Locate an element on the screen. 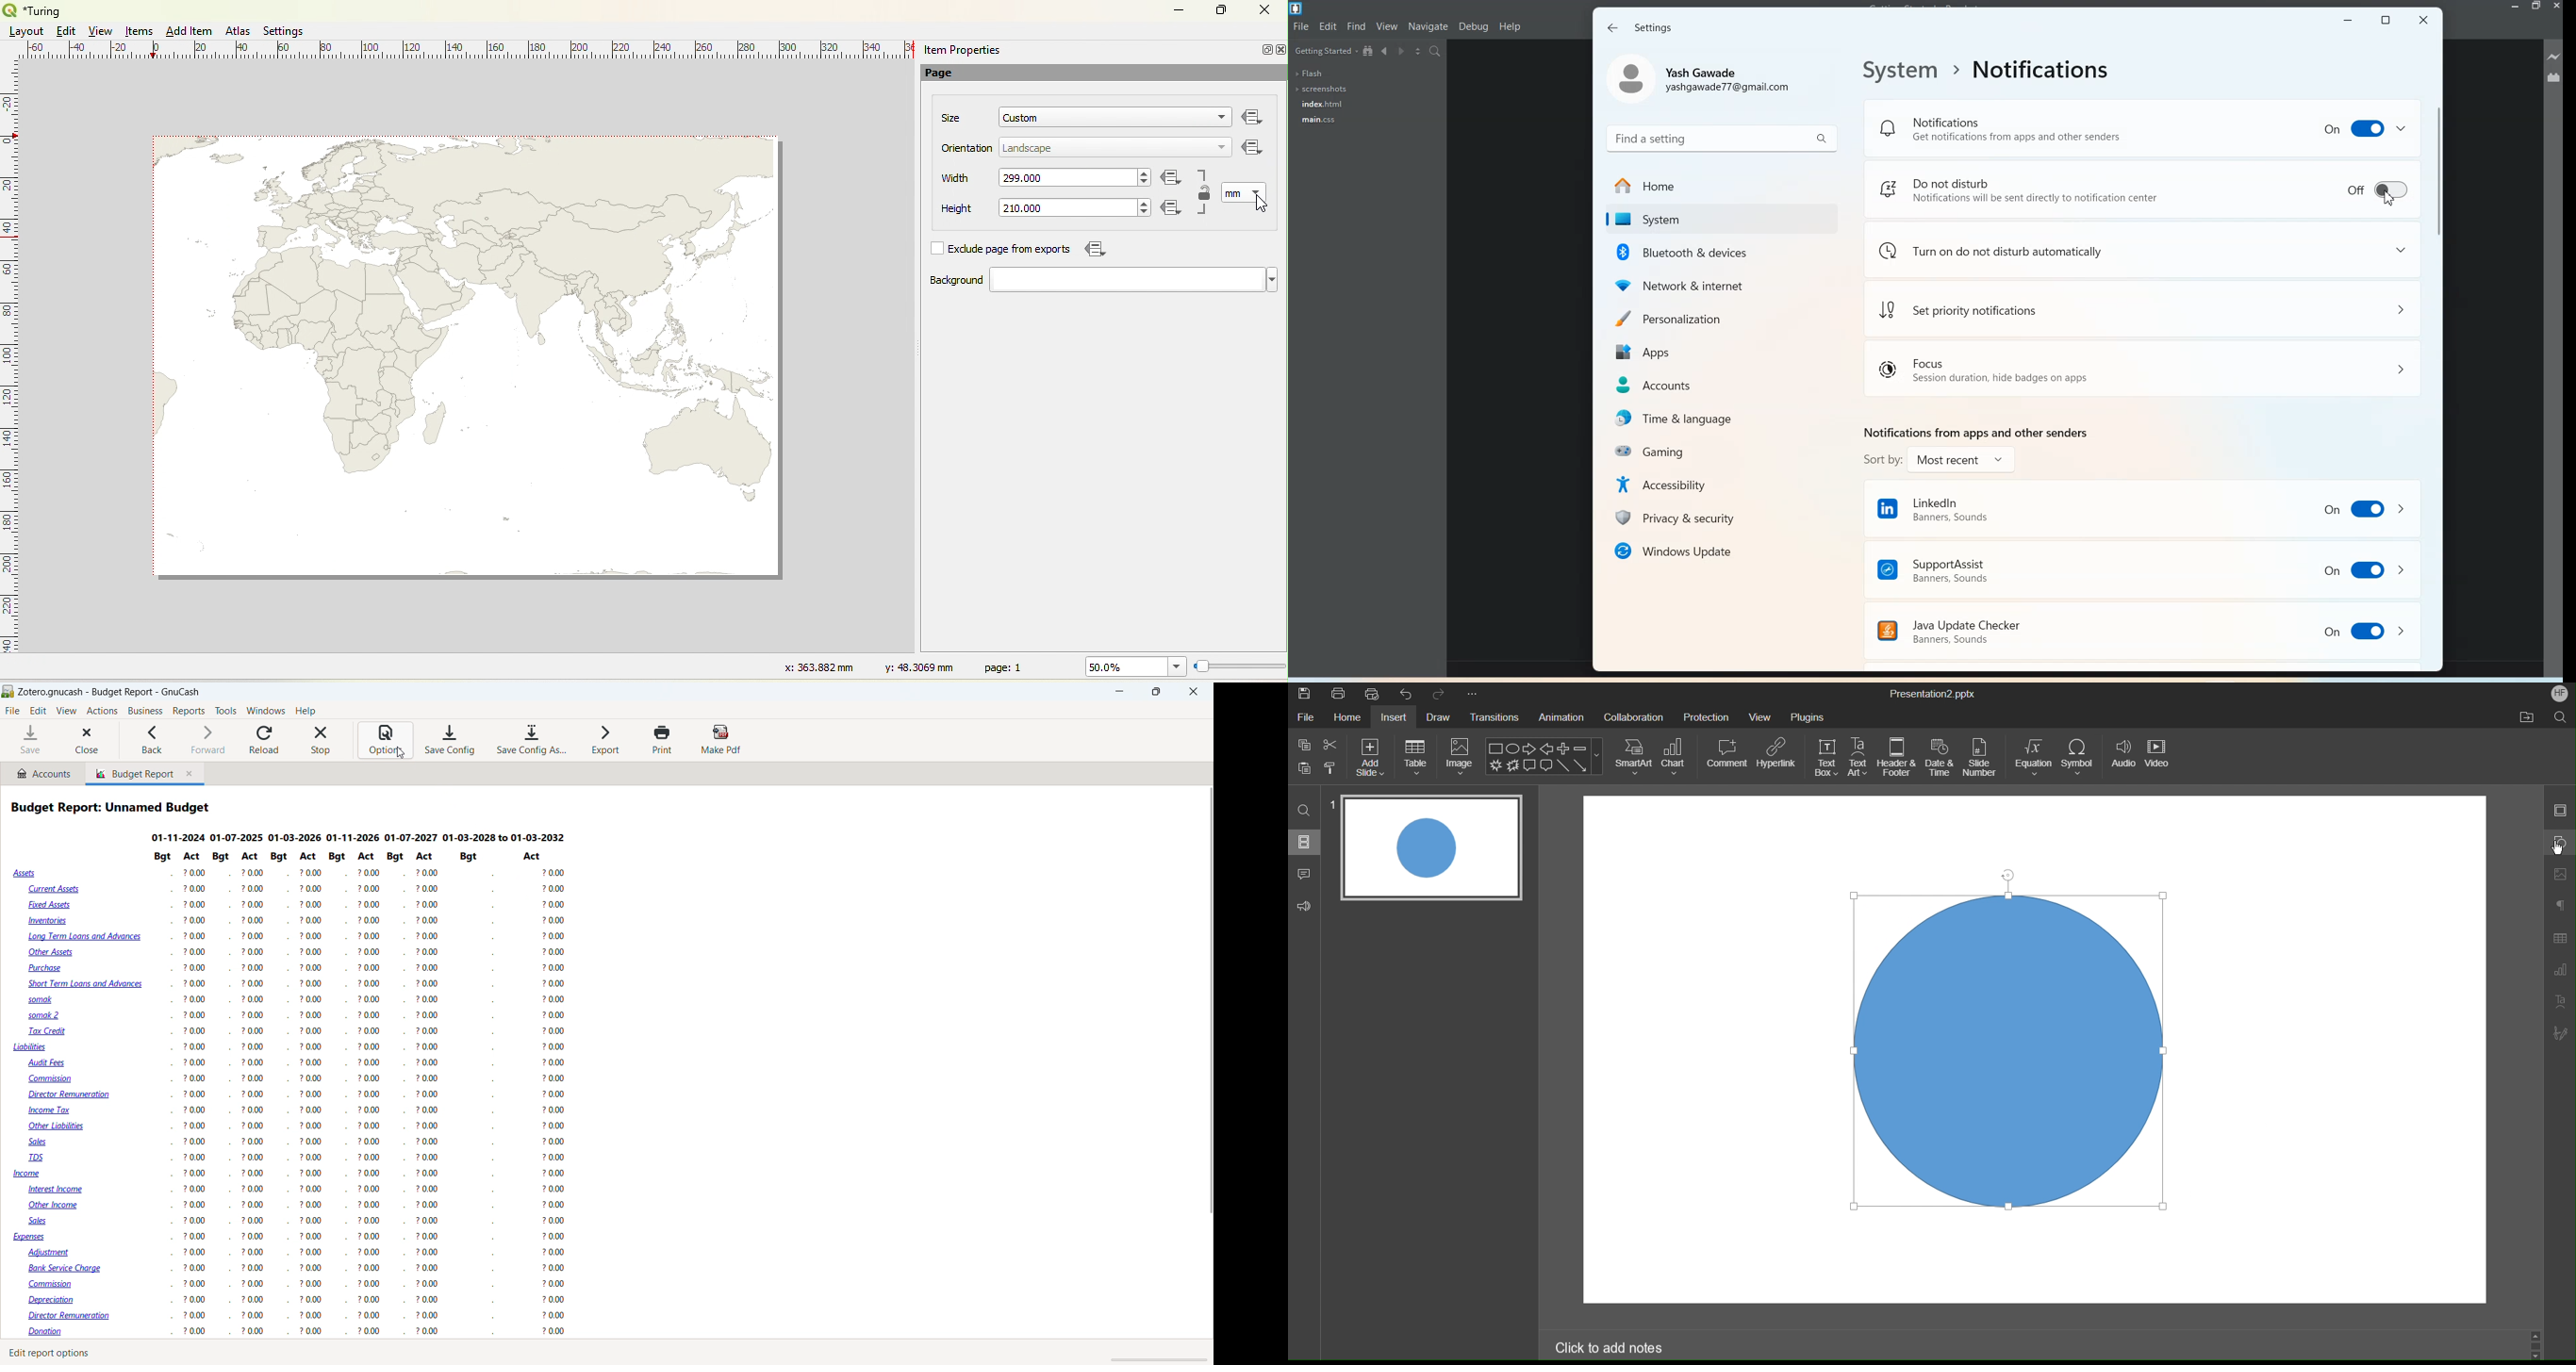 The width and height of the screenshot is (2576, 1372). Director Remuneration is located at coordinates (74, 1316).